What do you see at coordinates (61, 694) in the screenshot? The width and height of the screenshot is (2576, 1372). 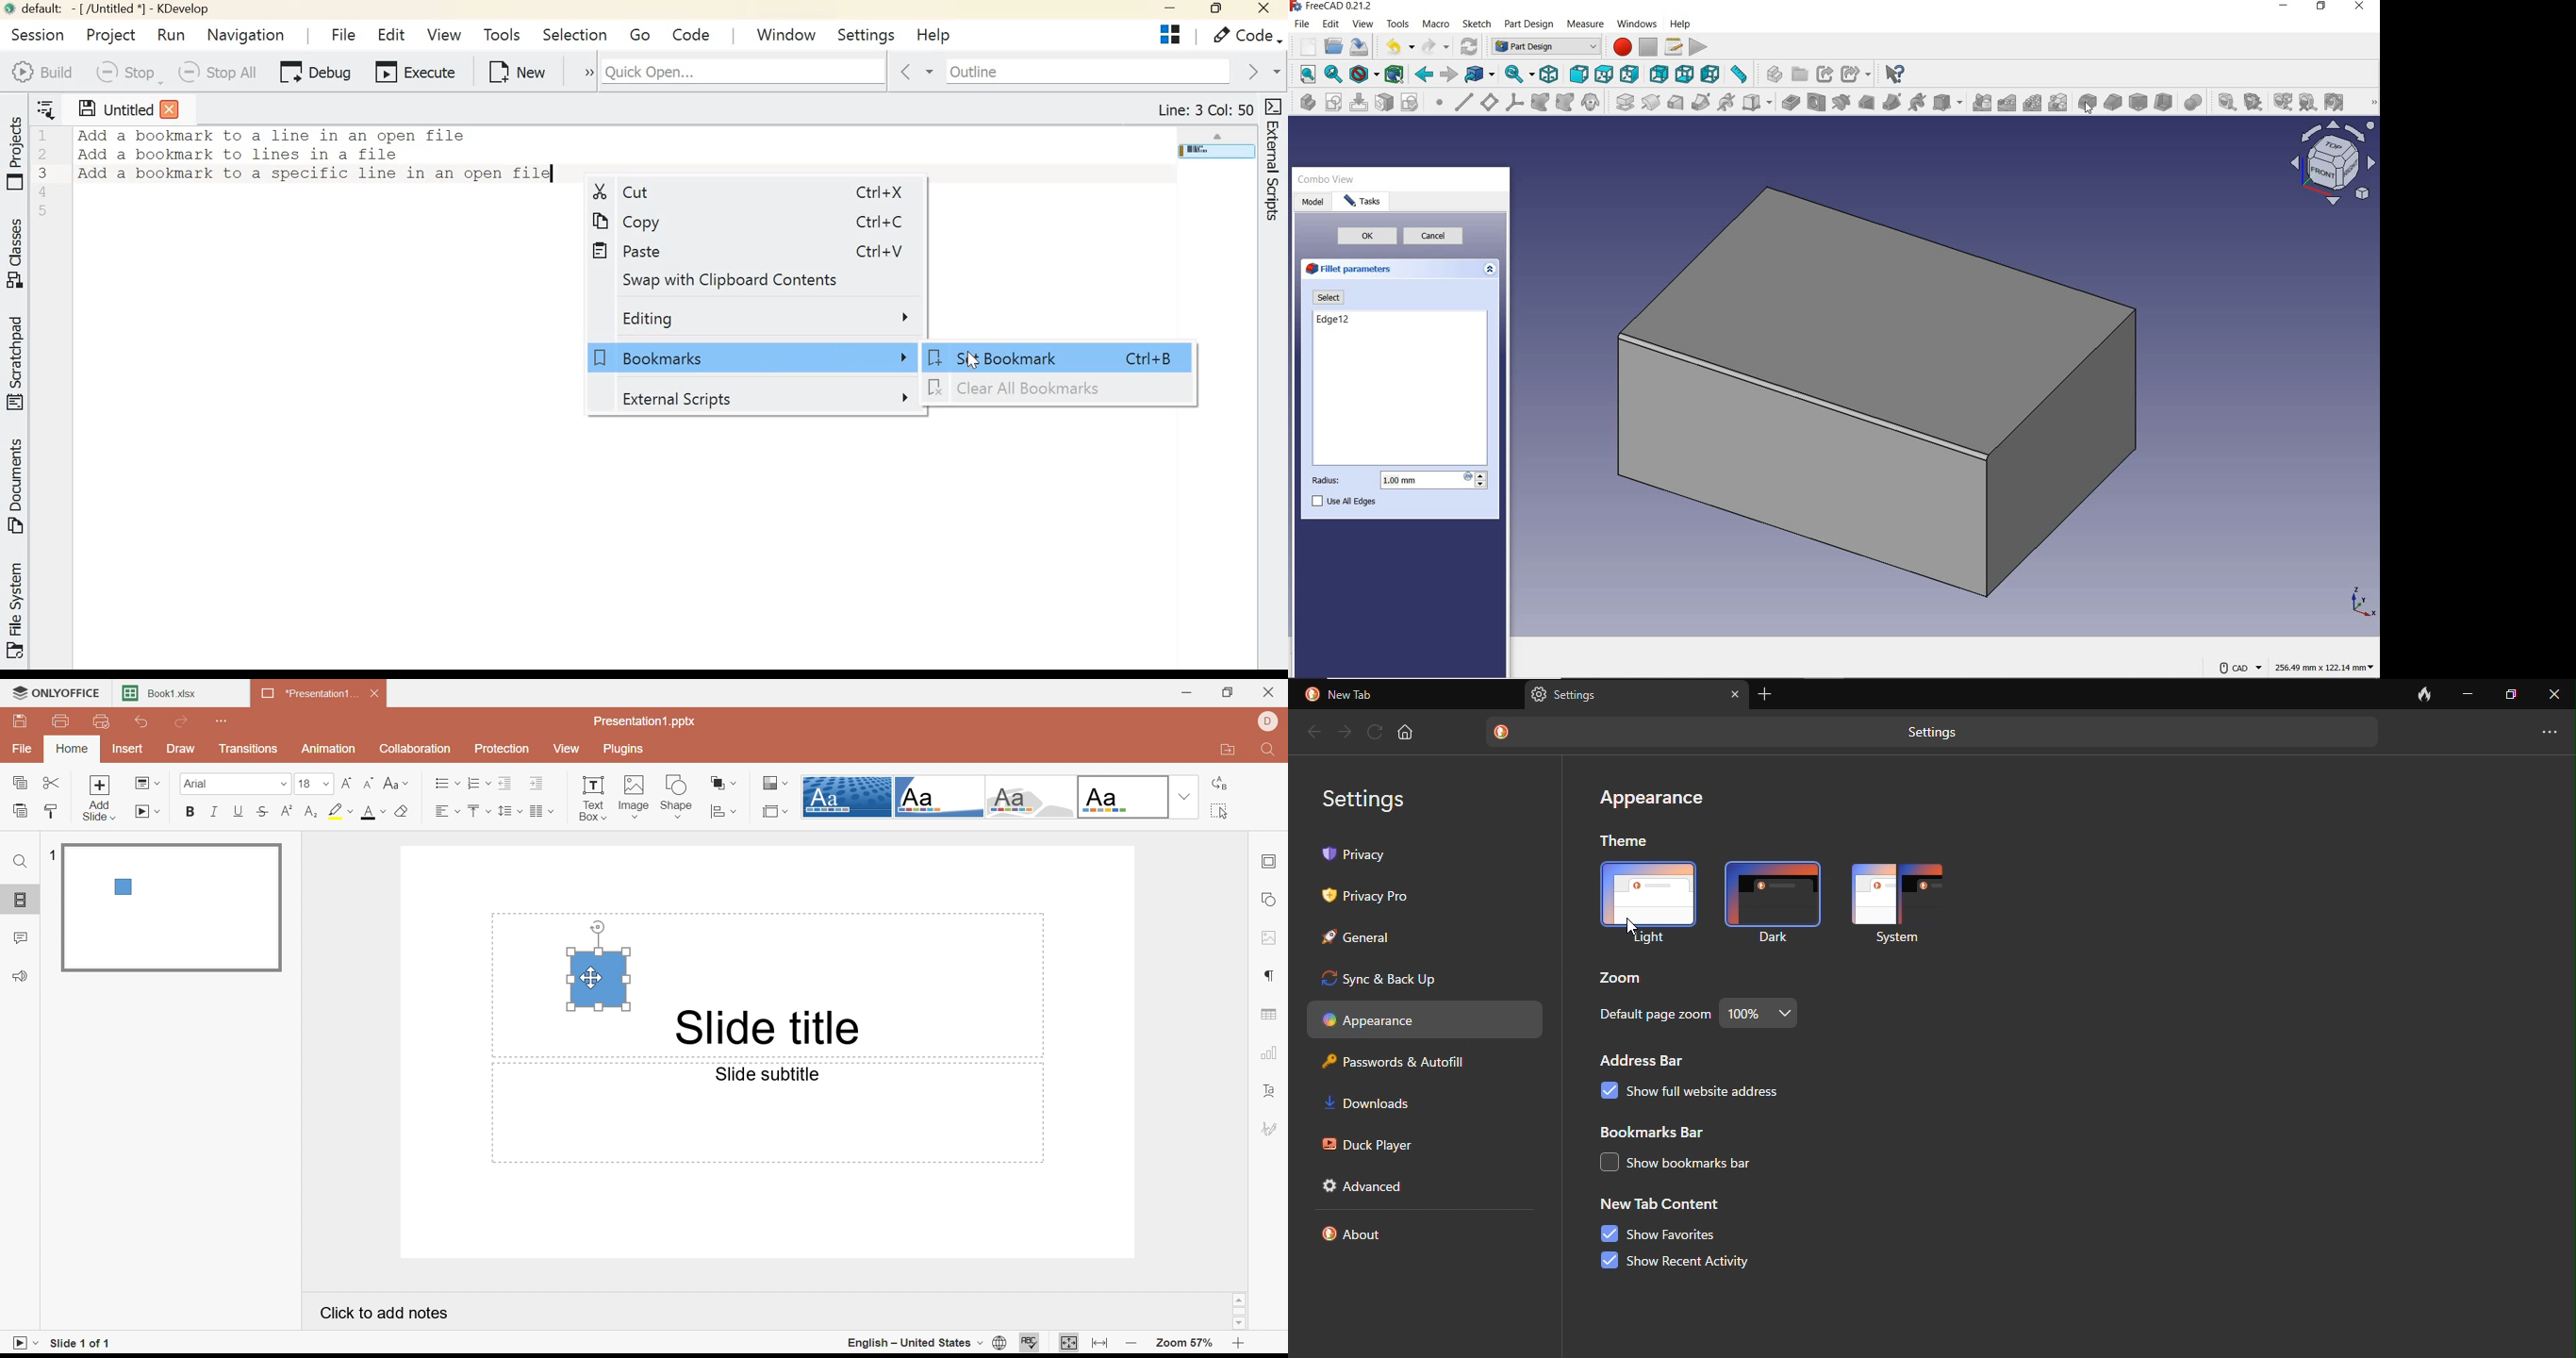 I see `ONLYOFFICE` at bounding box center [61, 694].